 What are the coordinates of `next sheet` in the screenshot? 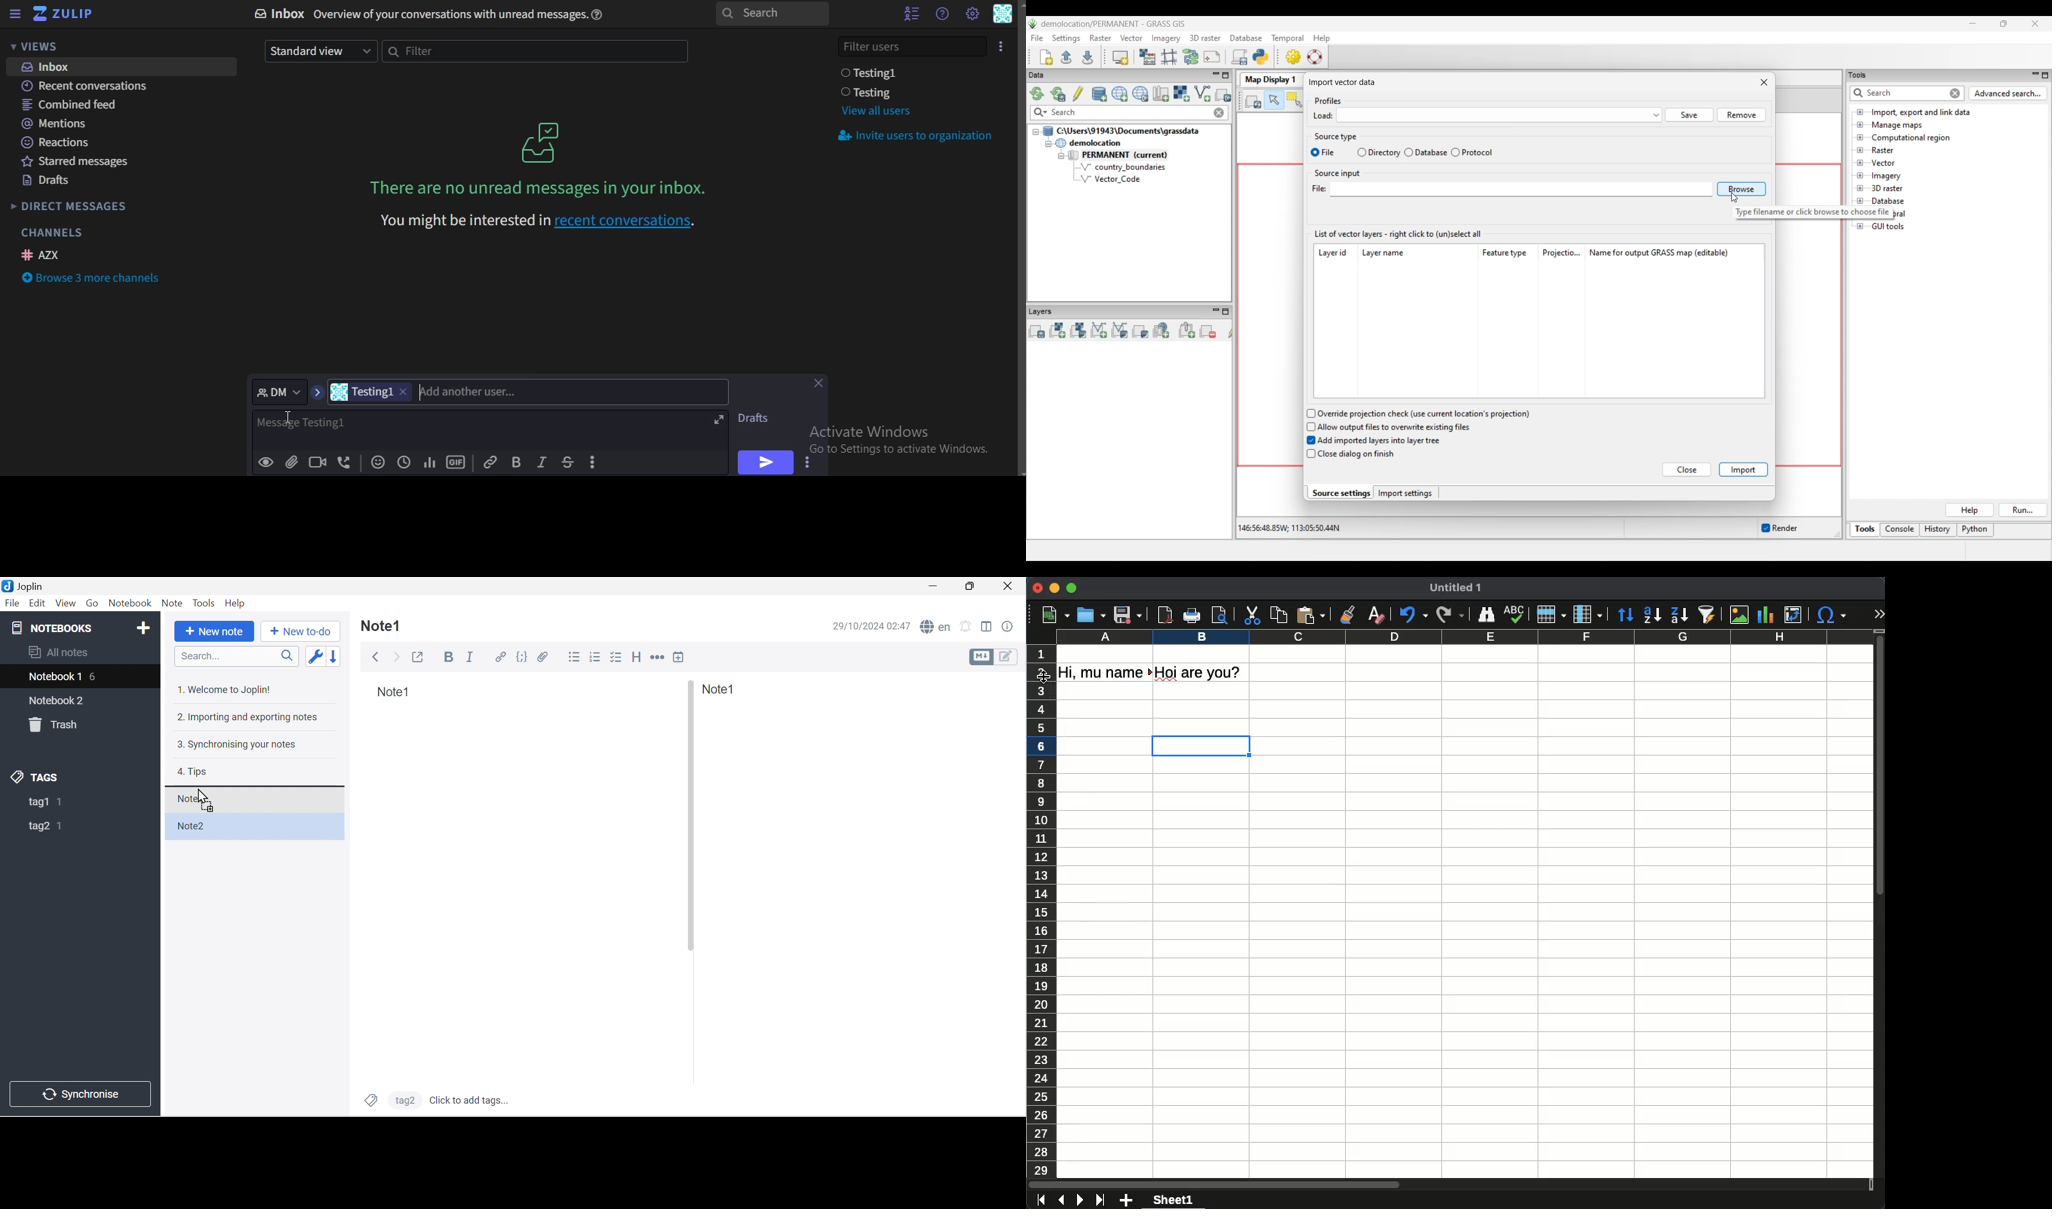 It's located at (1080, 1200).